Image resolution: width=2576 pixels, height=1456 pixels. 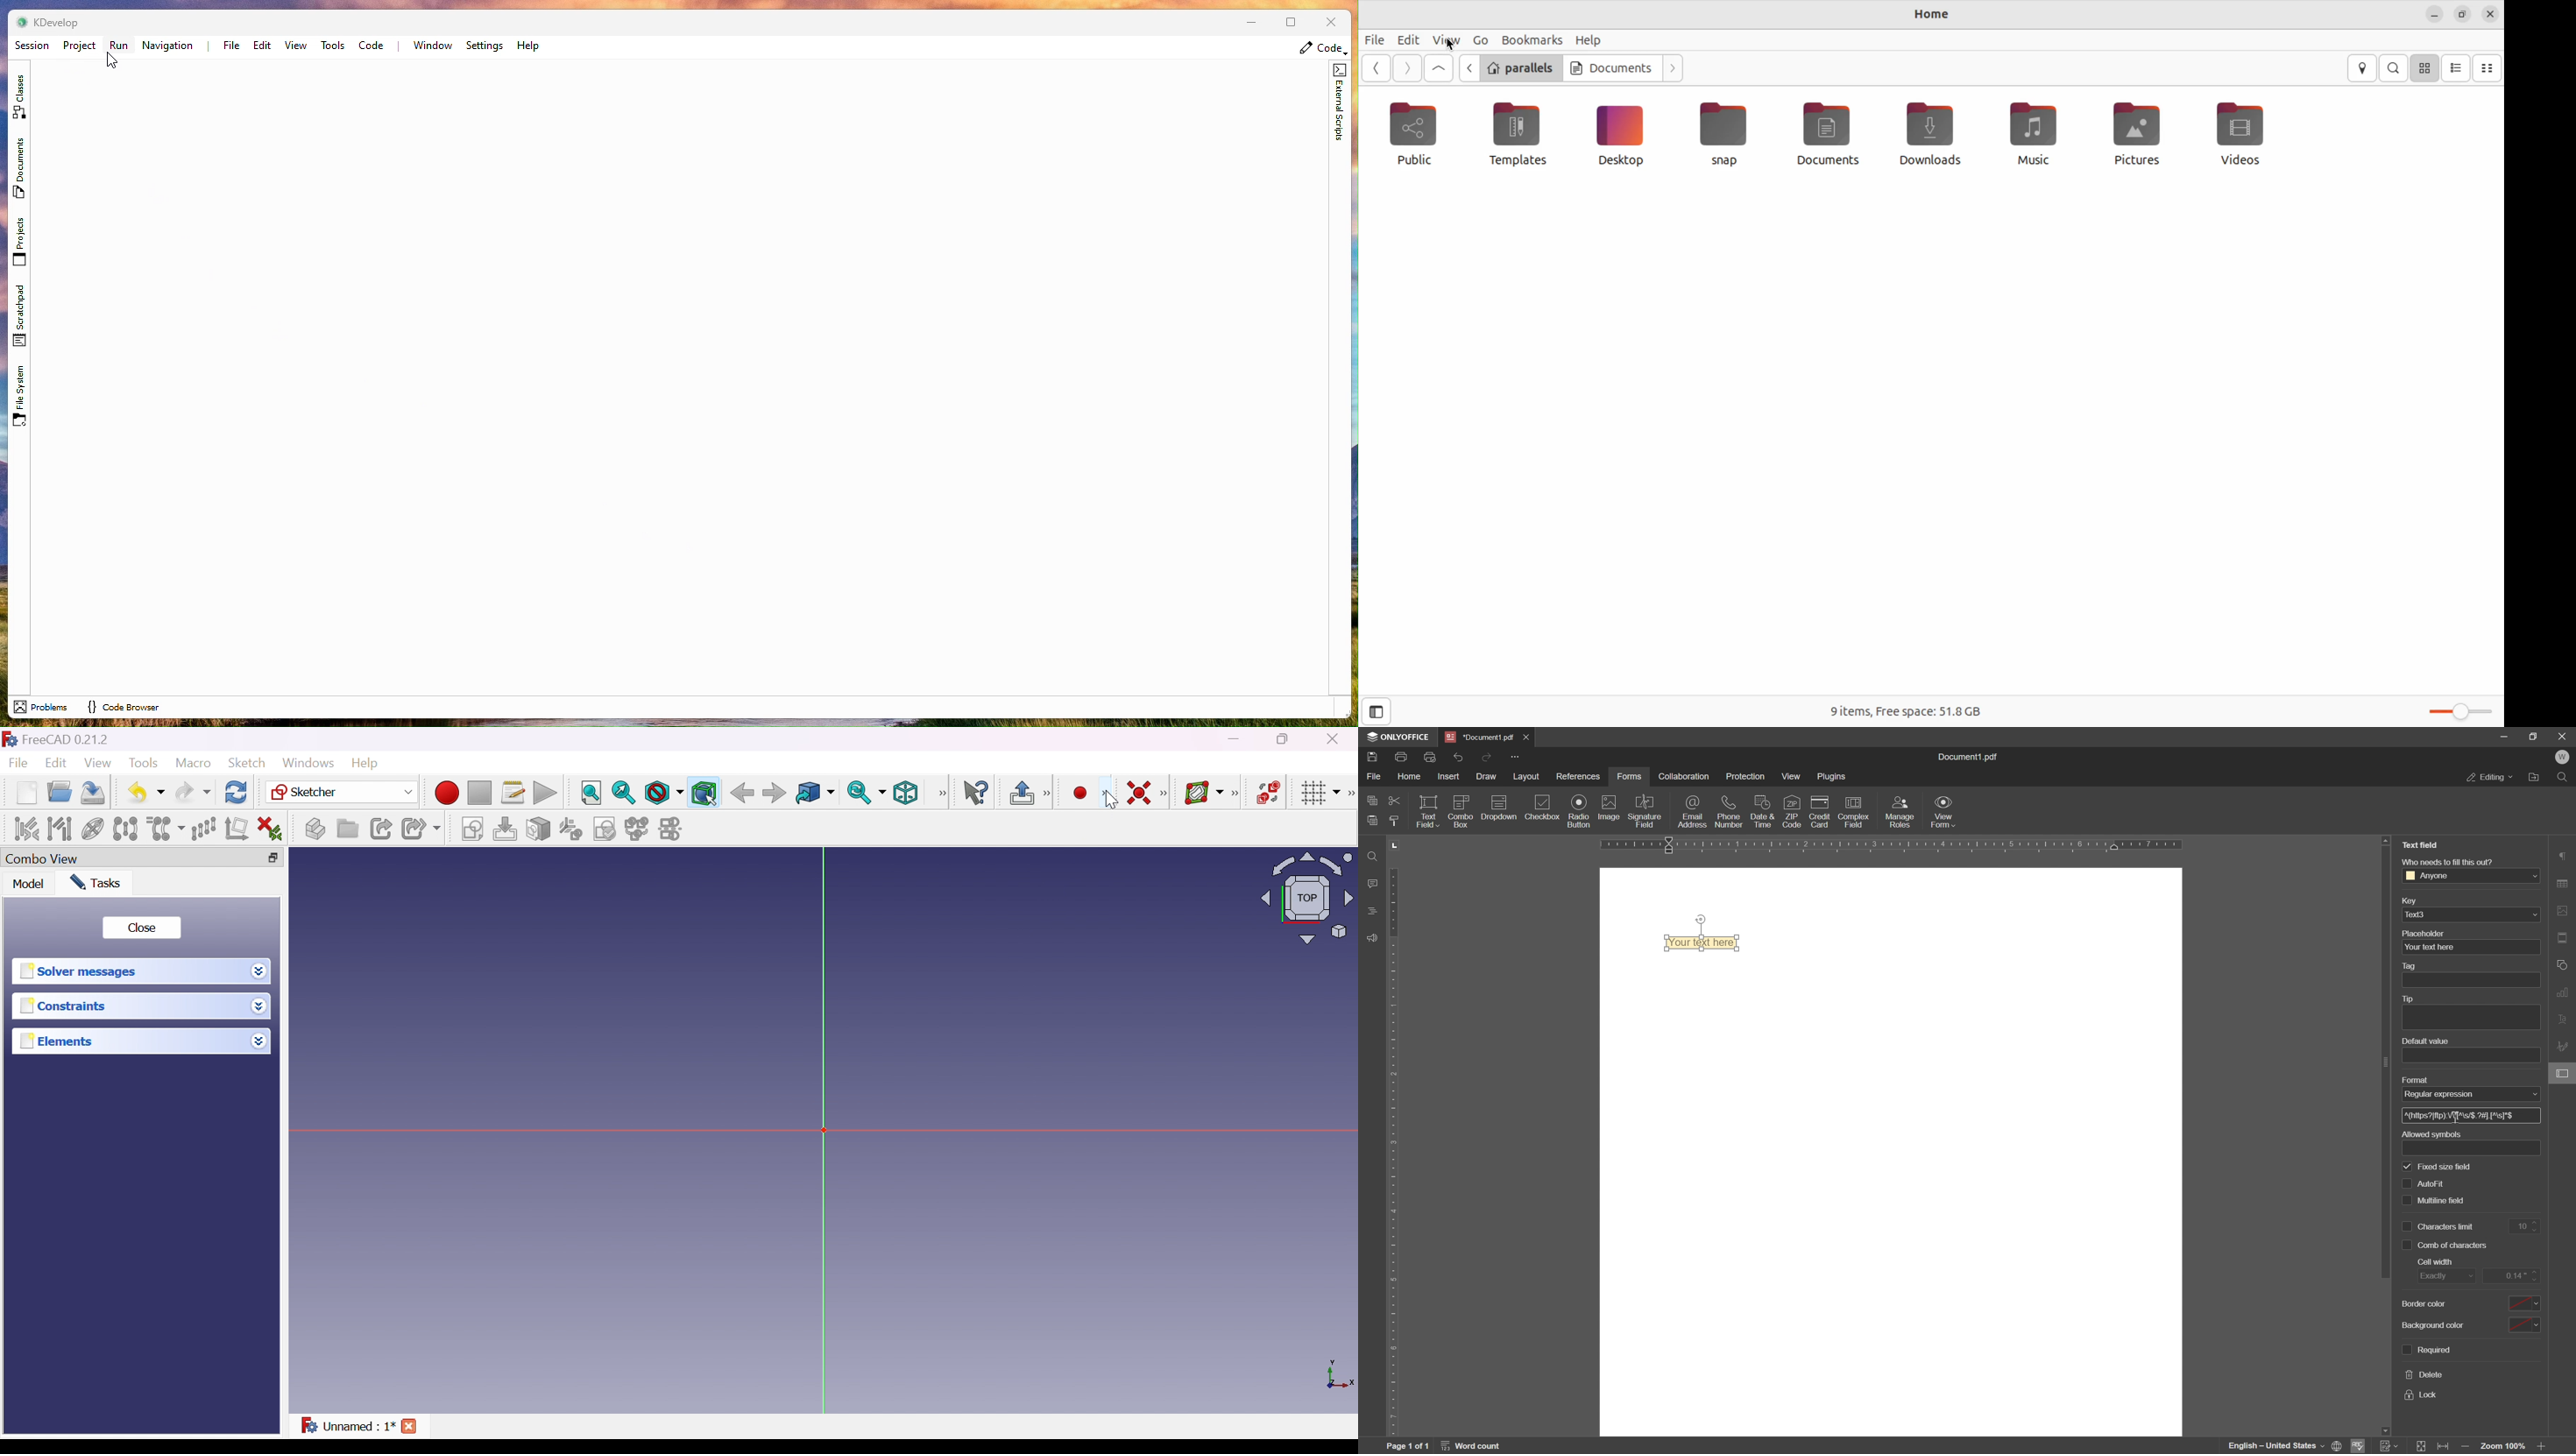 What do you see at coordinates (1480, 40) in the screenshot?
I see `Go` at bounding box center [1480, 40].